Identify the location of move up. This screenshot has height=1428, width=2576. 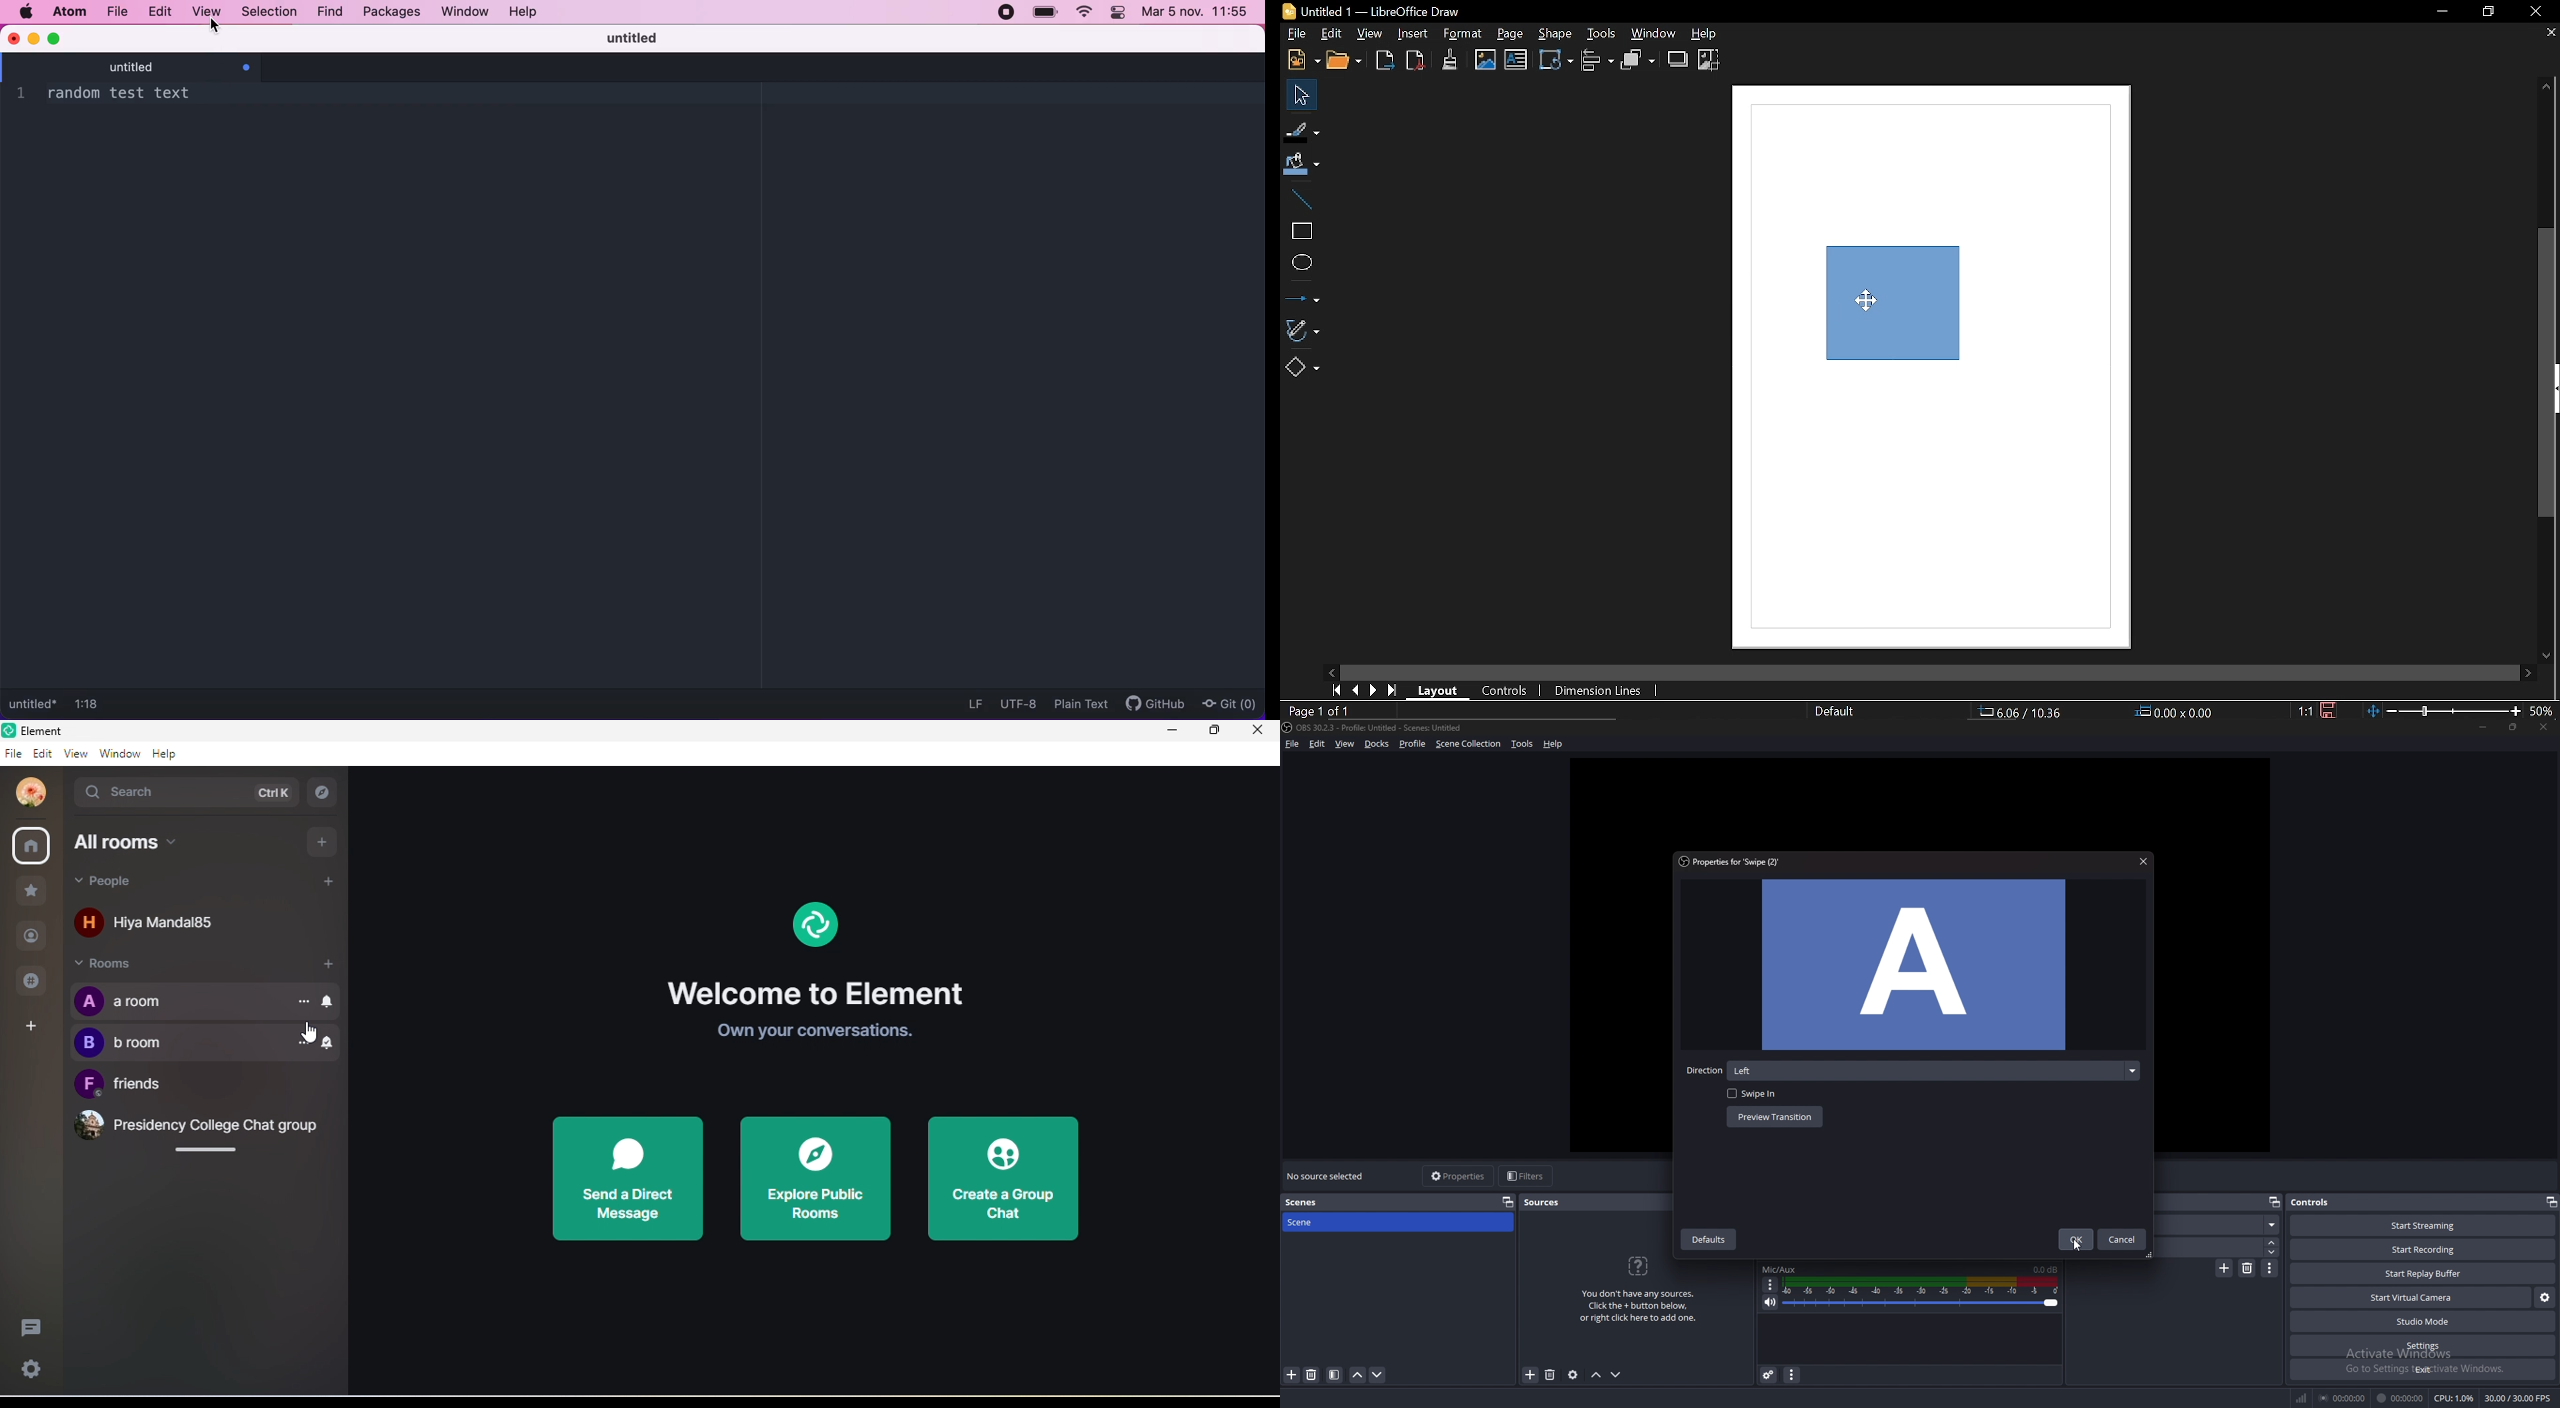
(1596, 1375).